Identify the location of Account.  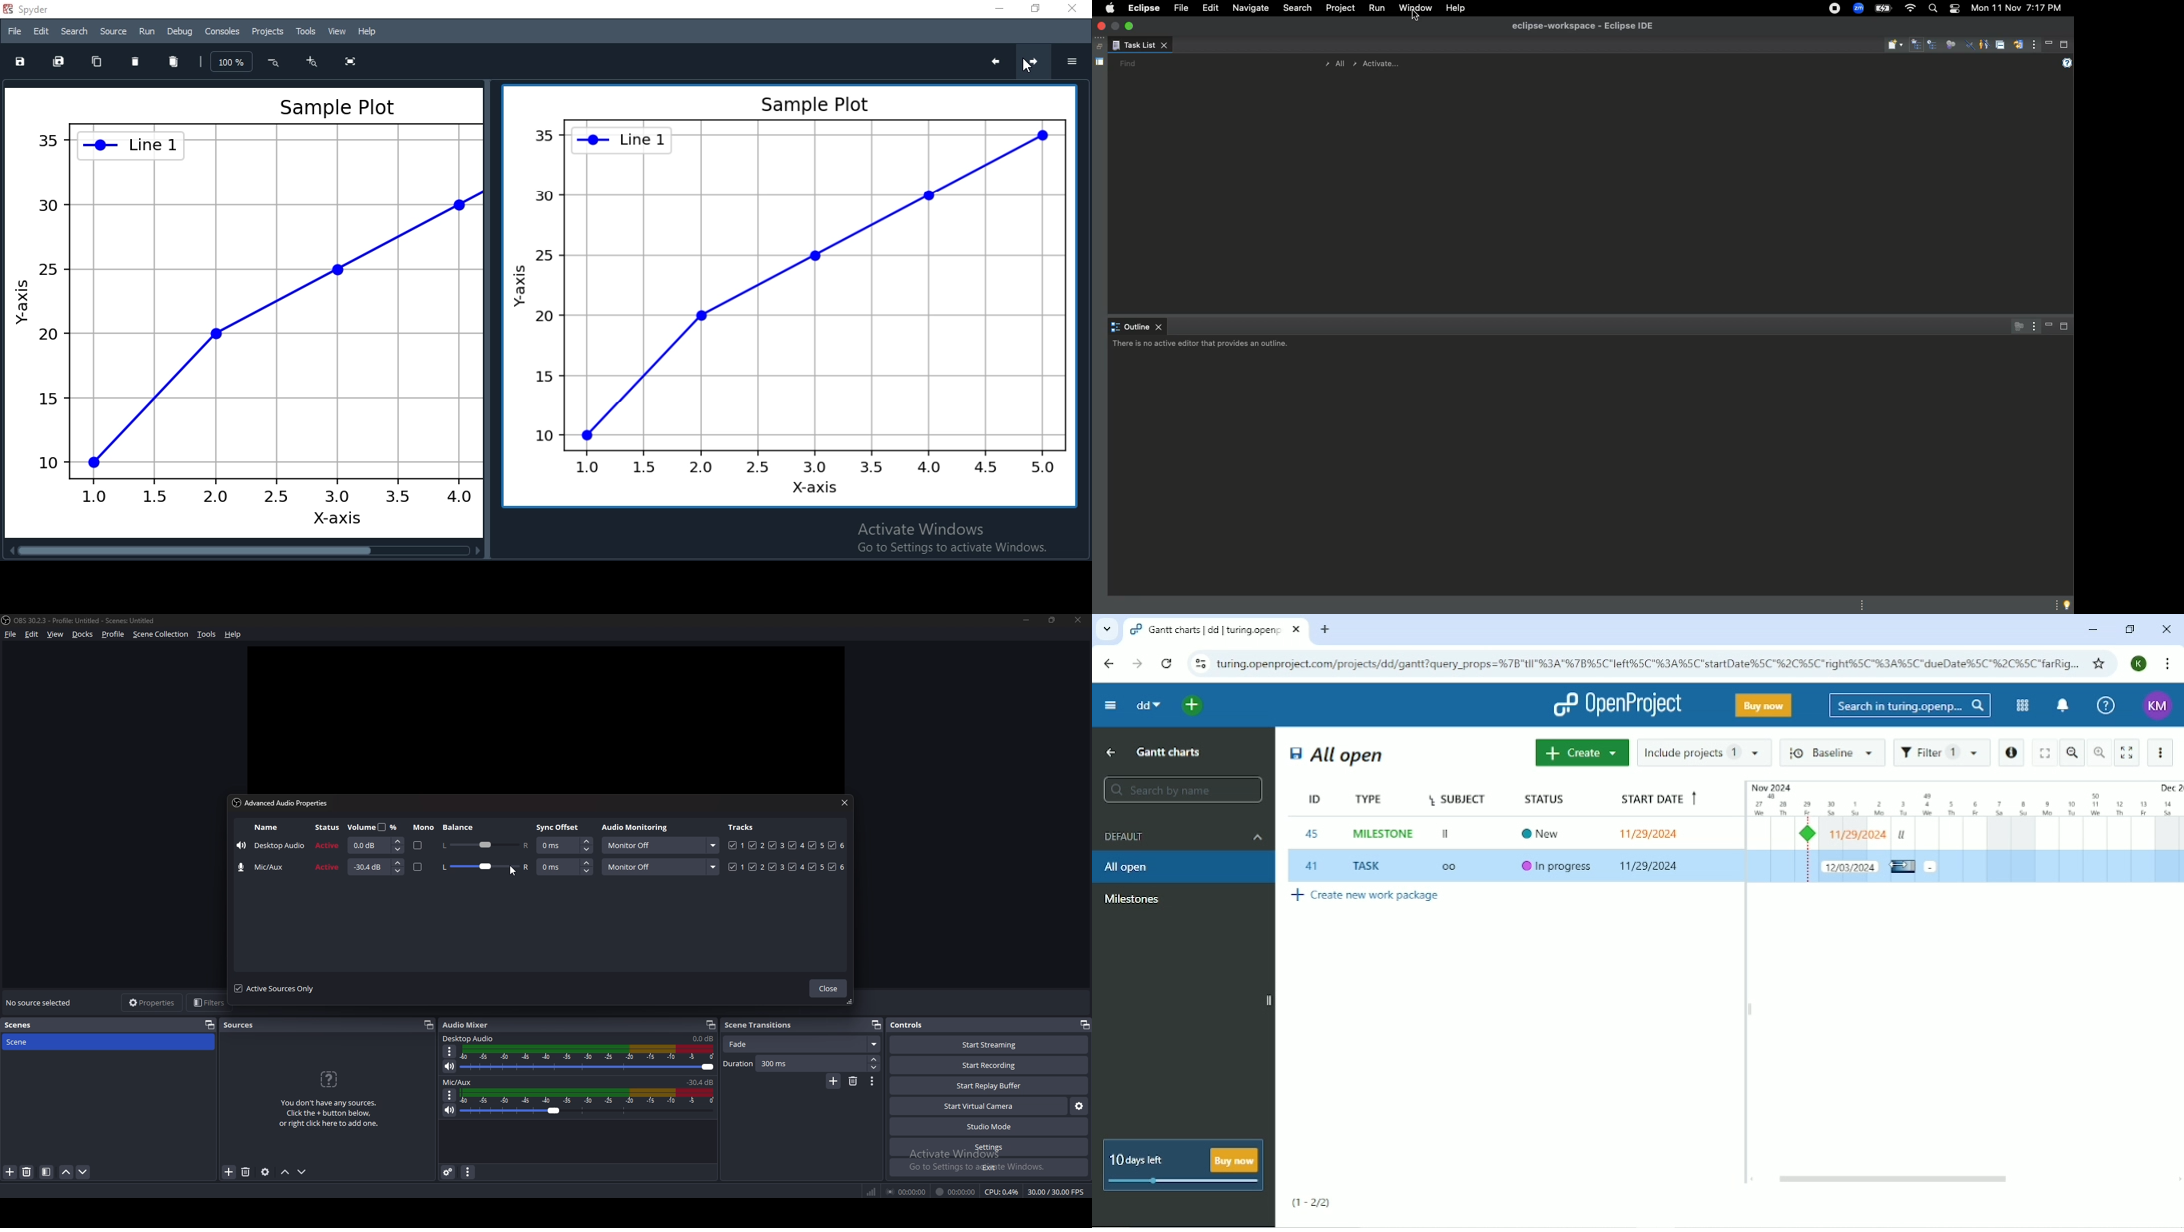
(2159, 707).